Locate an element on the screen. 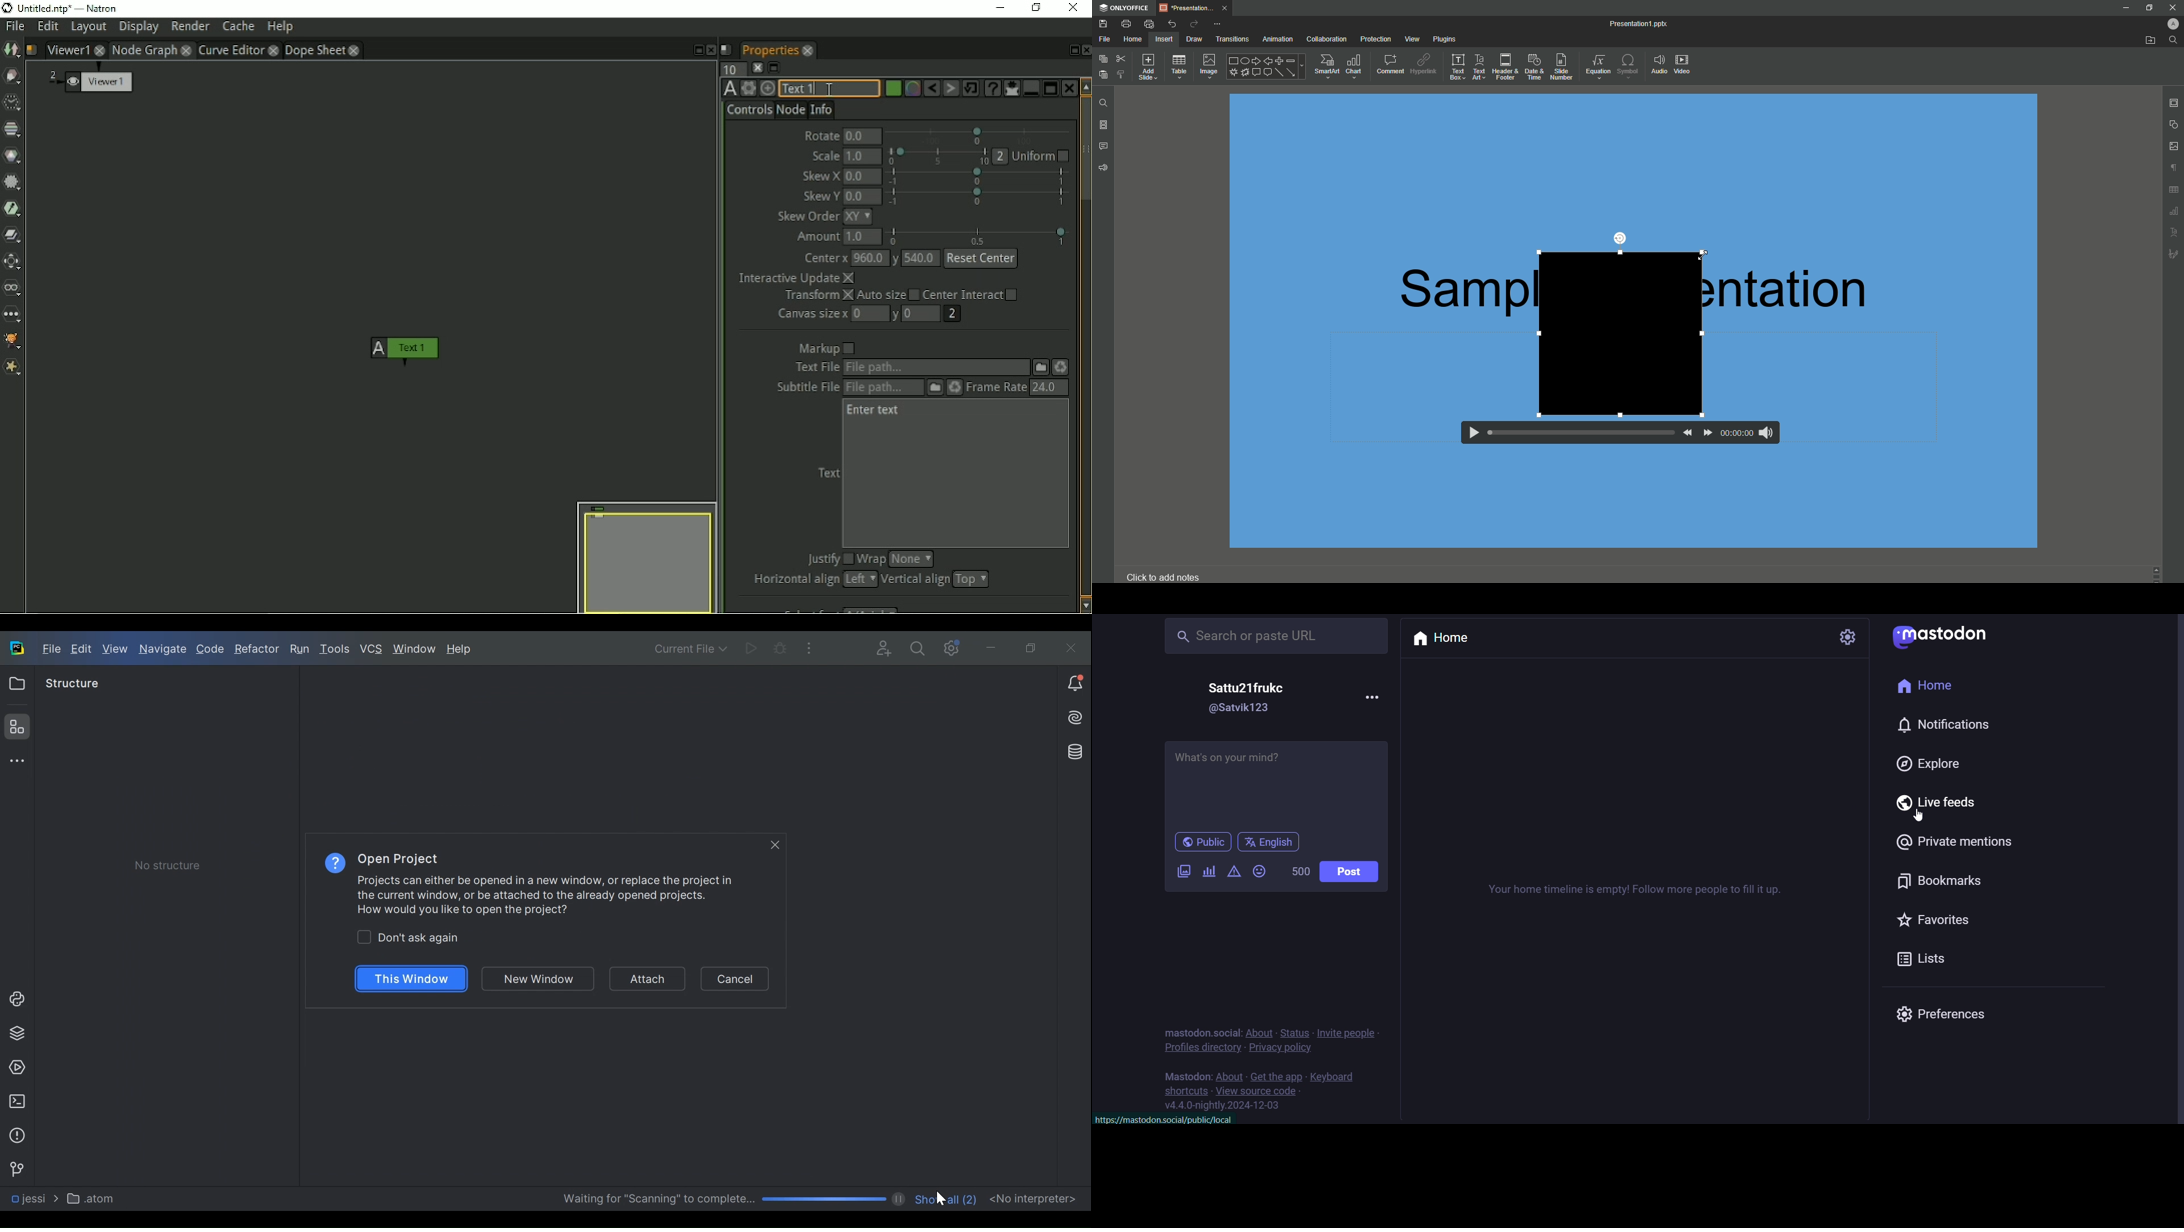 The height and width of the screenshot is (1232, 2184). Scanning Progress is located at coordinates (722, 1198).